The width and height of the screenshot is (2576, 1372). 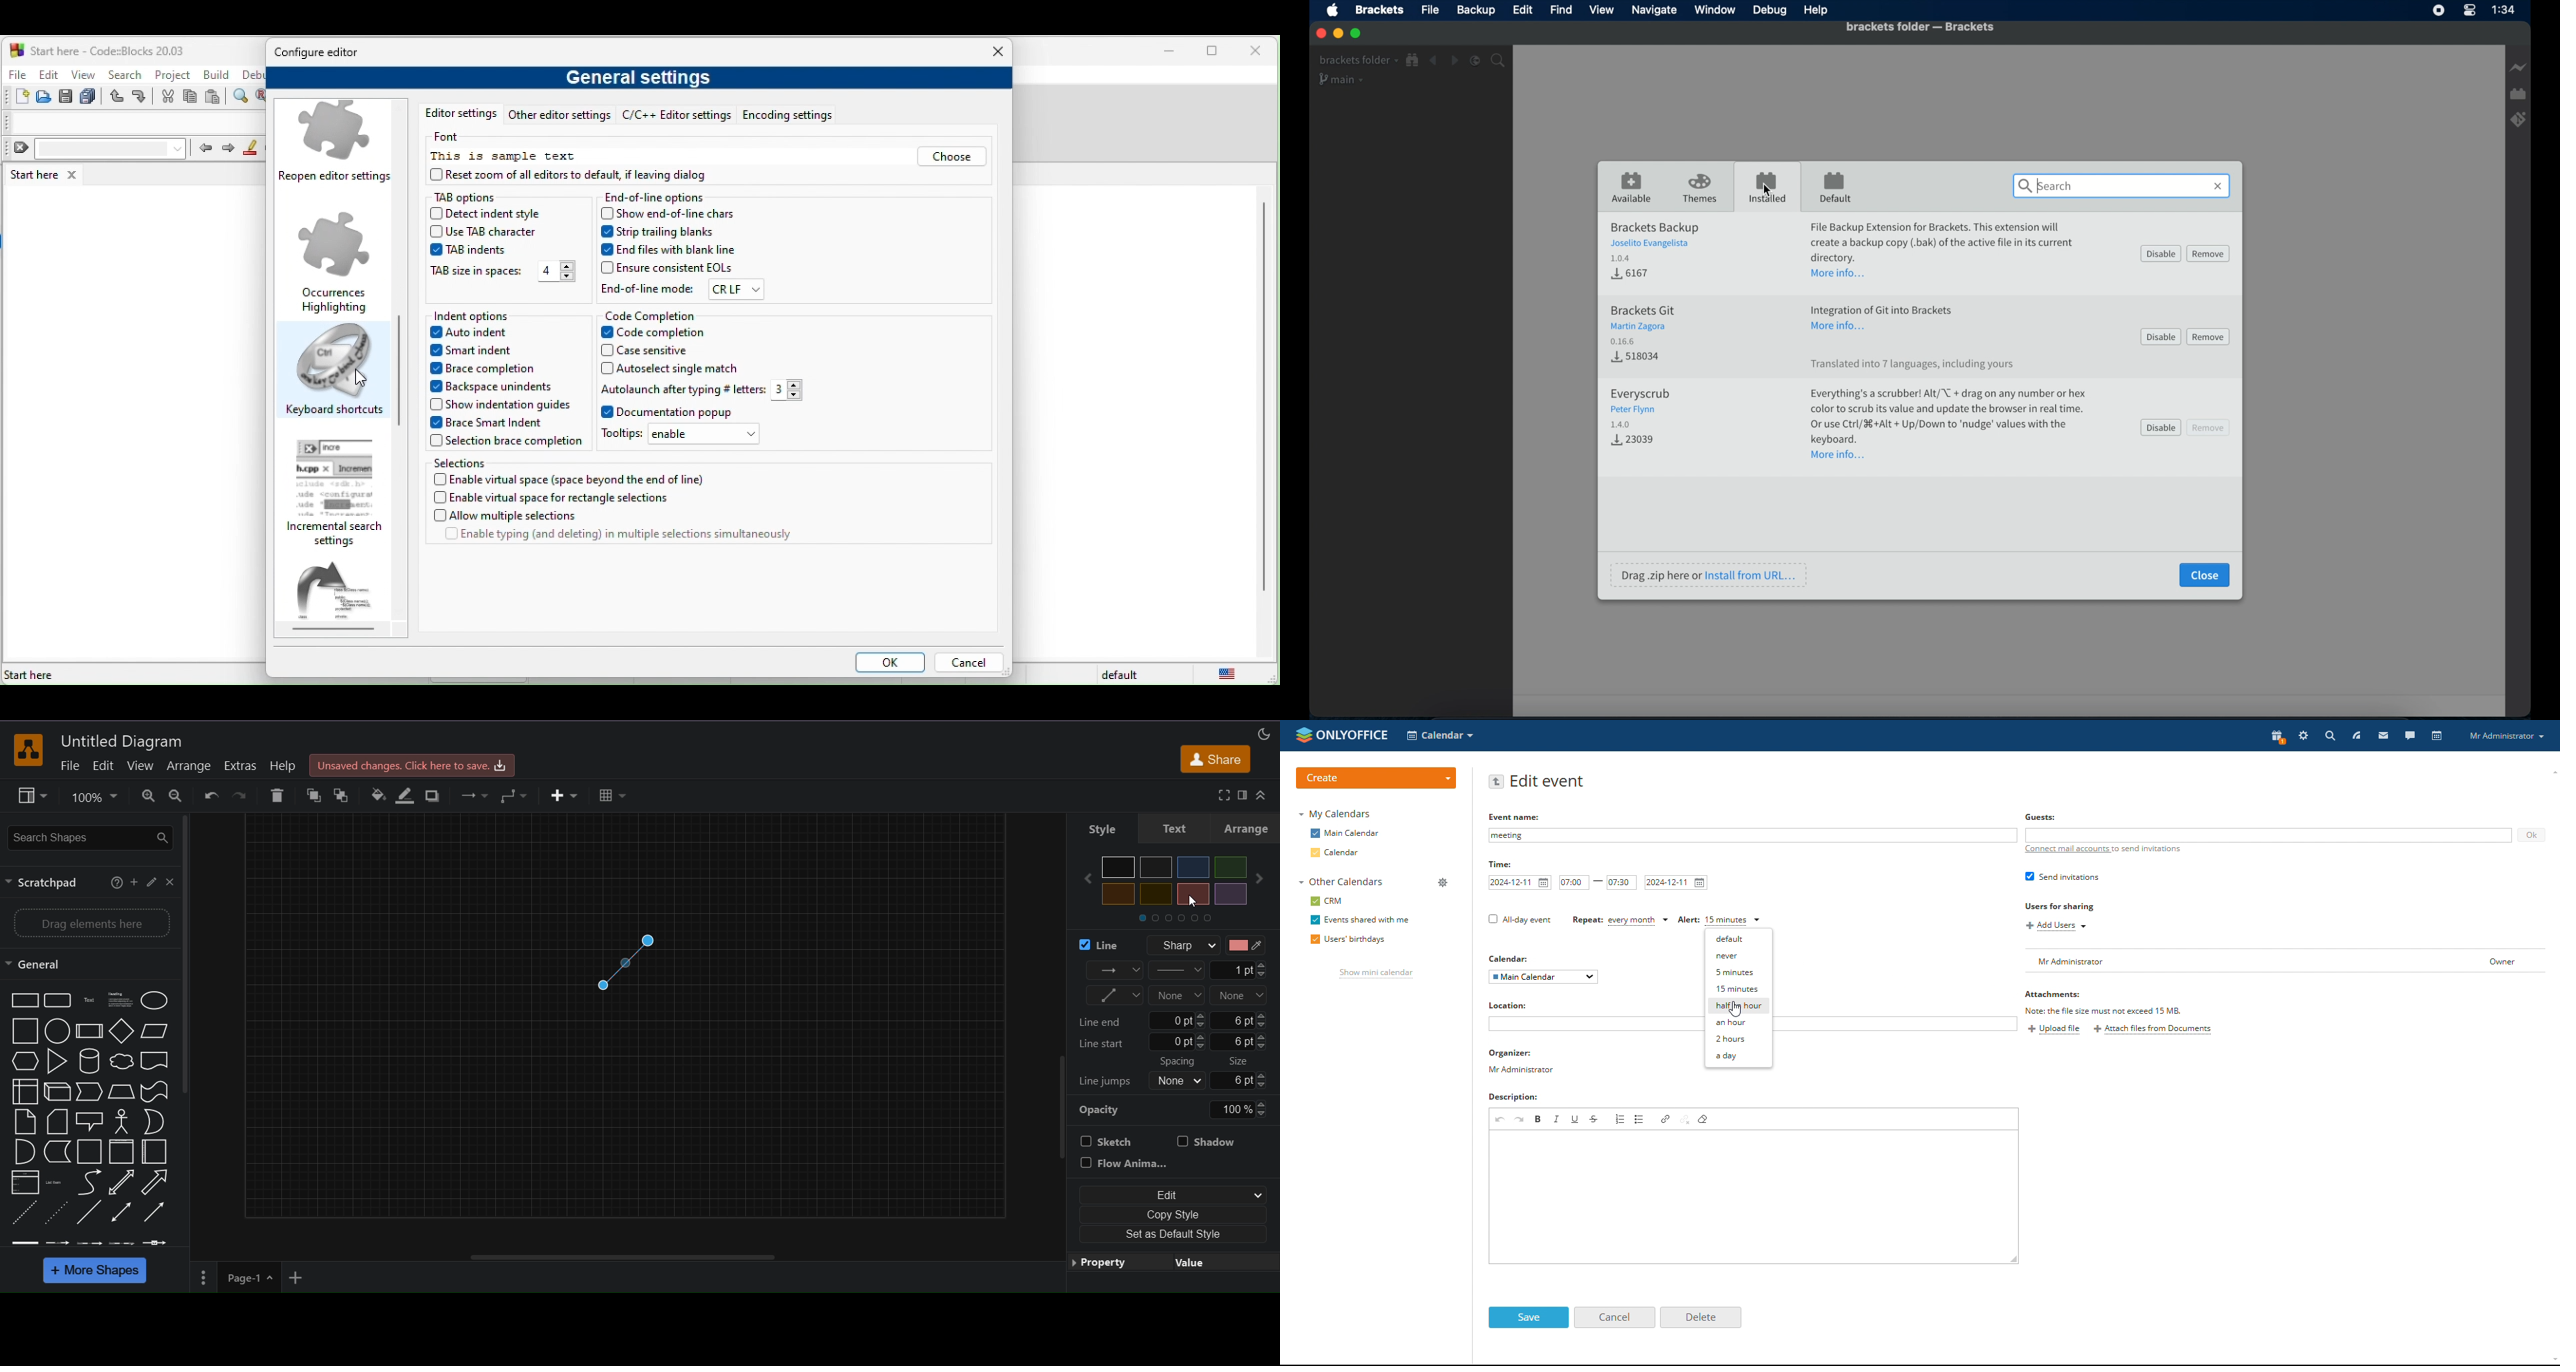 I want to click on create, so click(x=1377, y=777).